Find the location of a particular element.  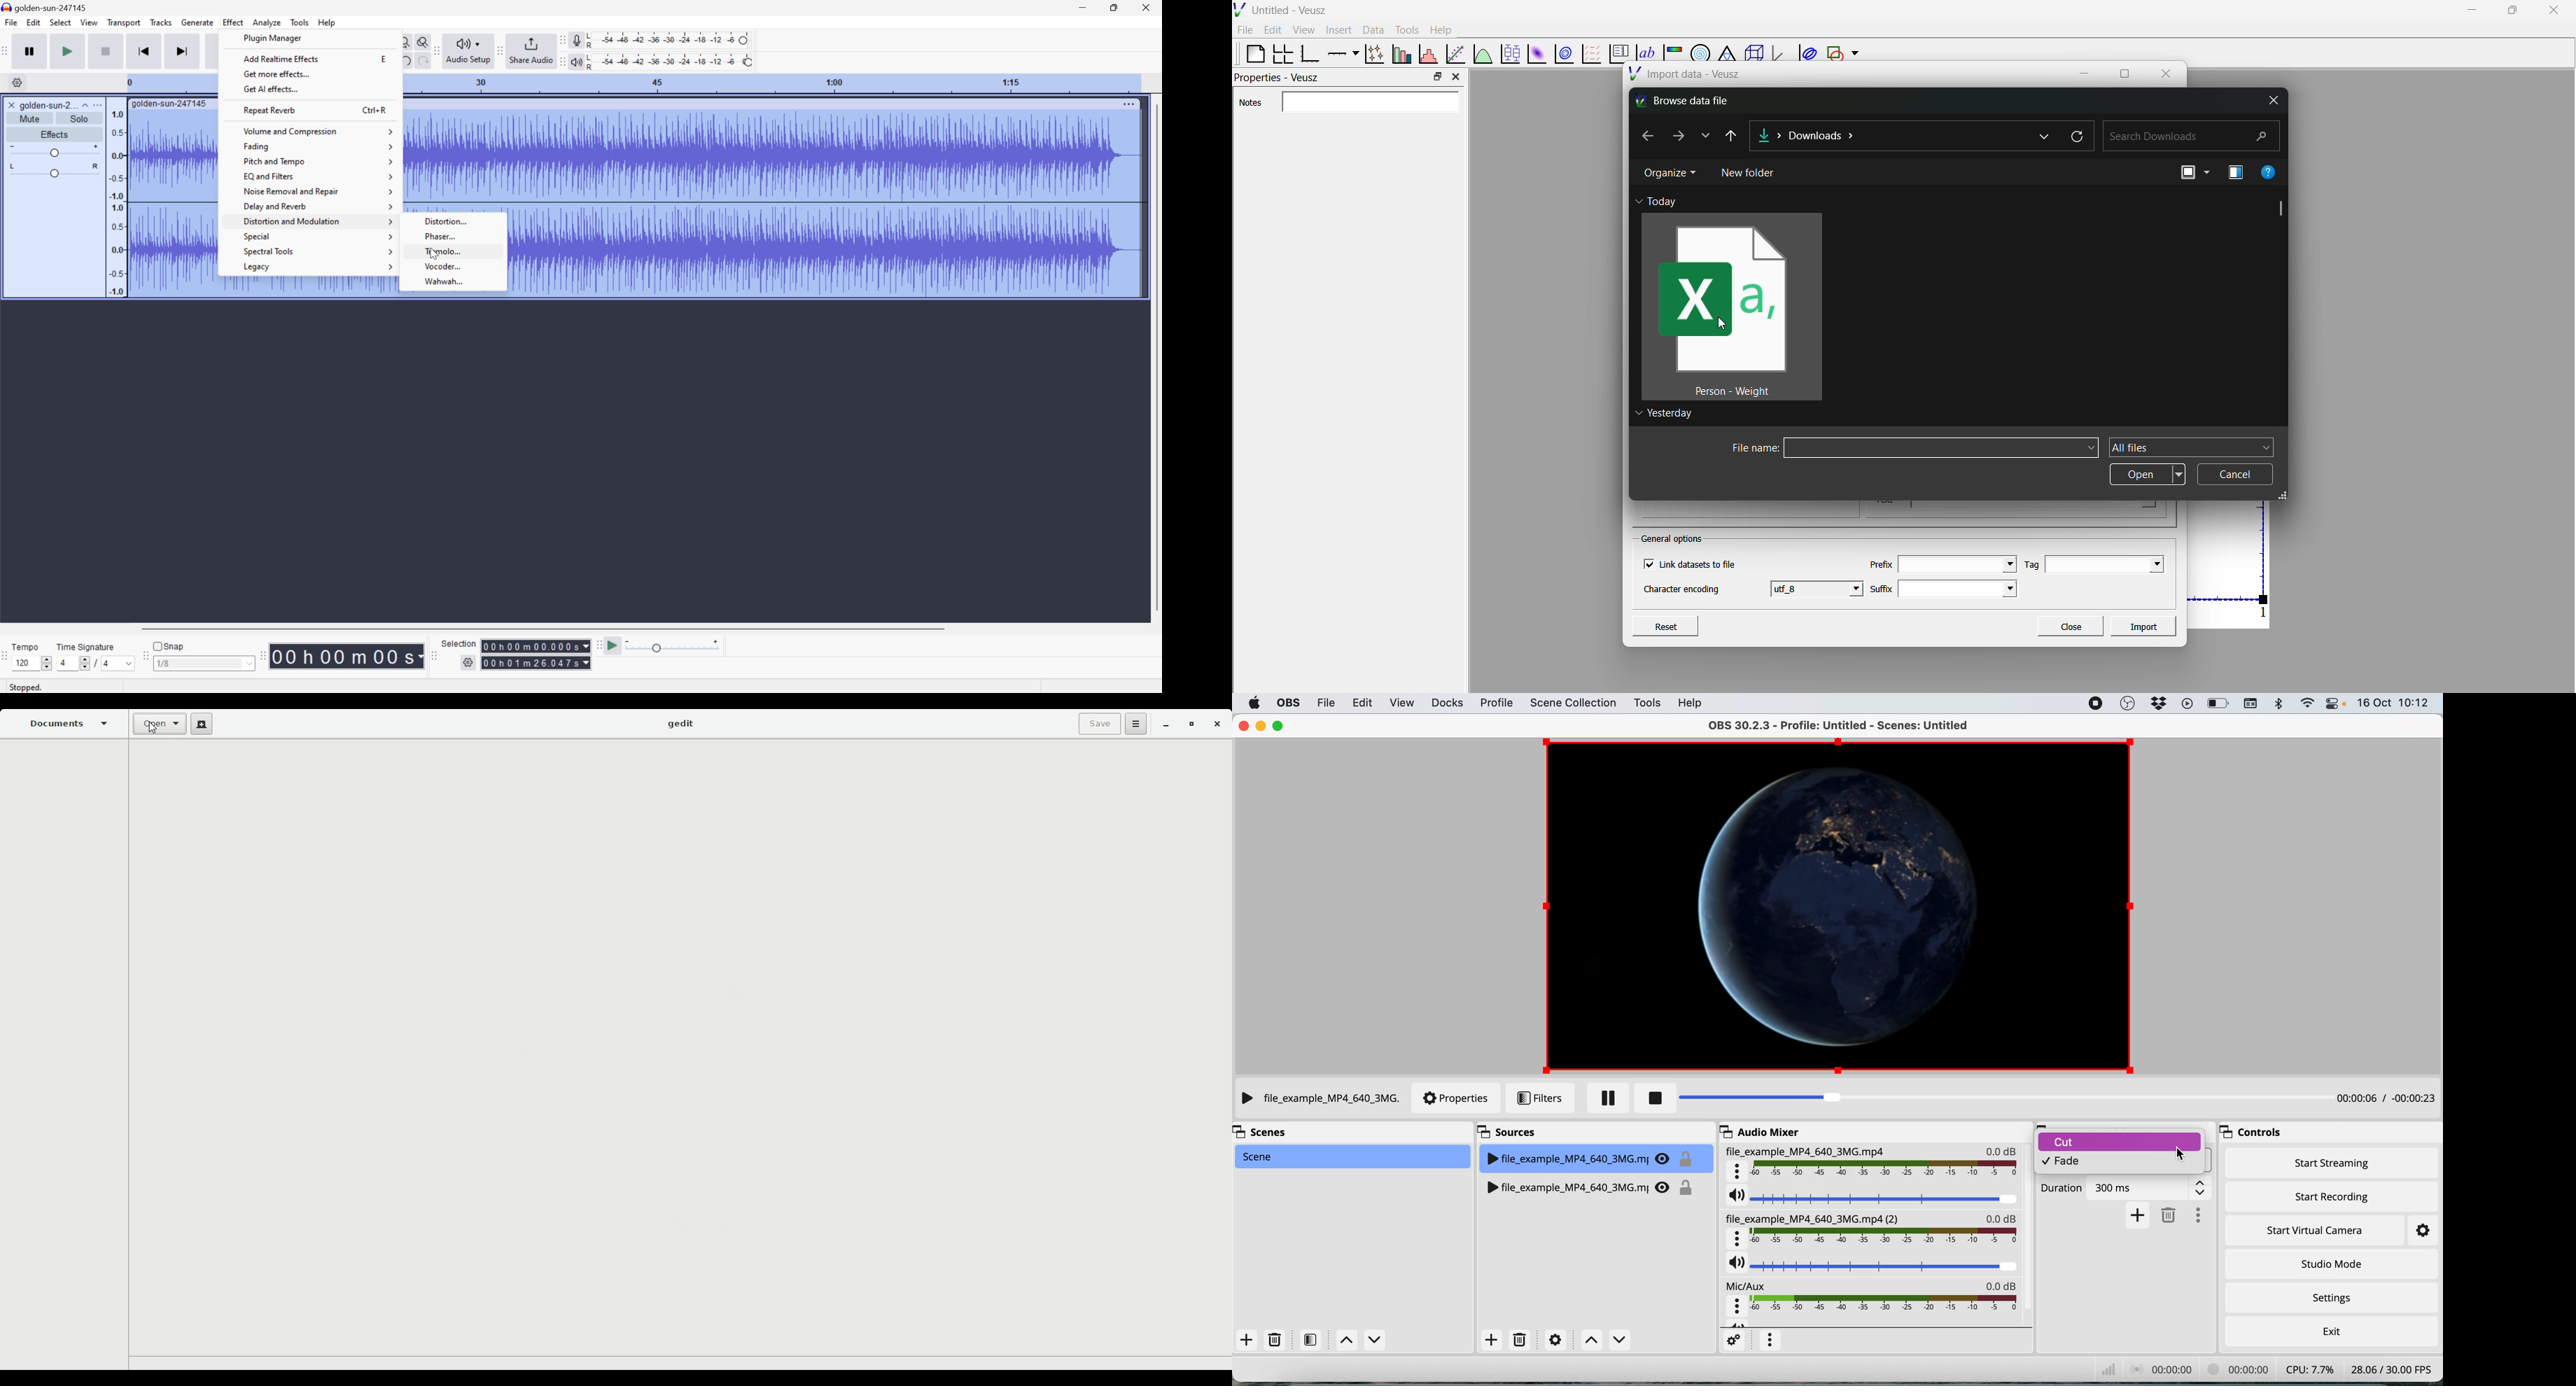

More is located at coordinates (99, 104).